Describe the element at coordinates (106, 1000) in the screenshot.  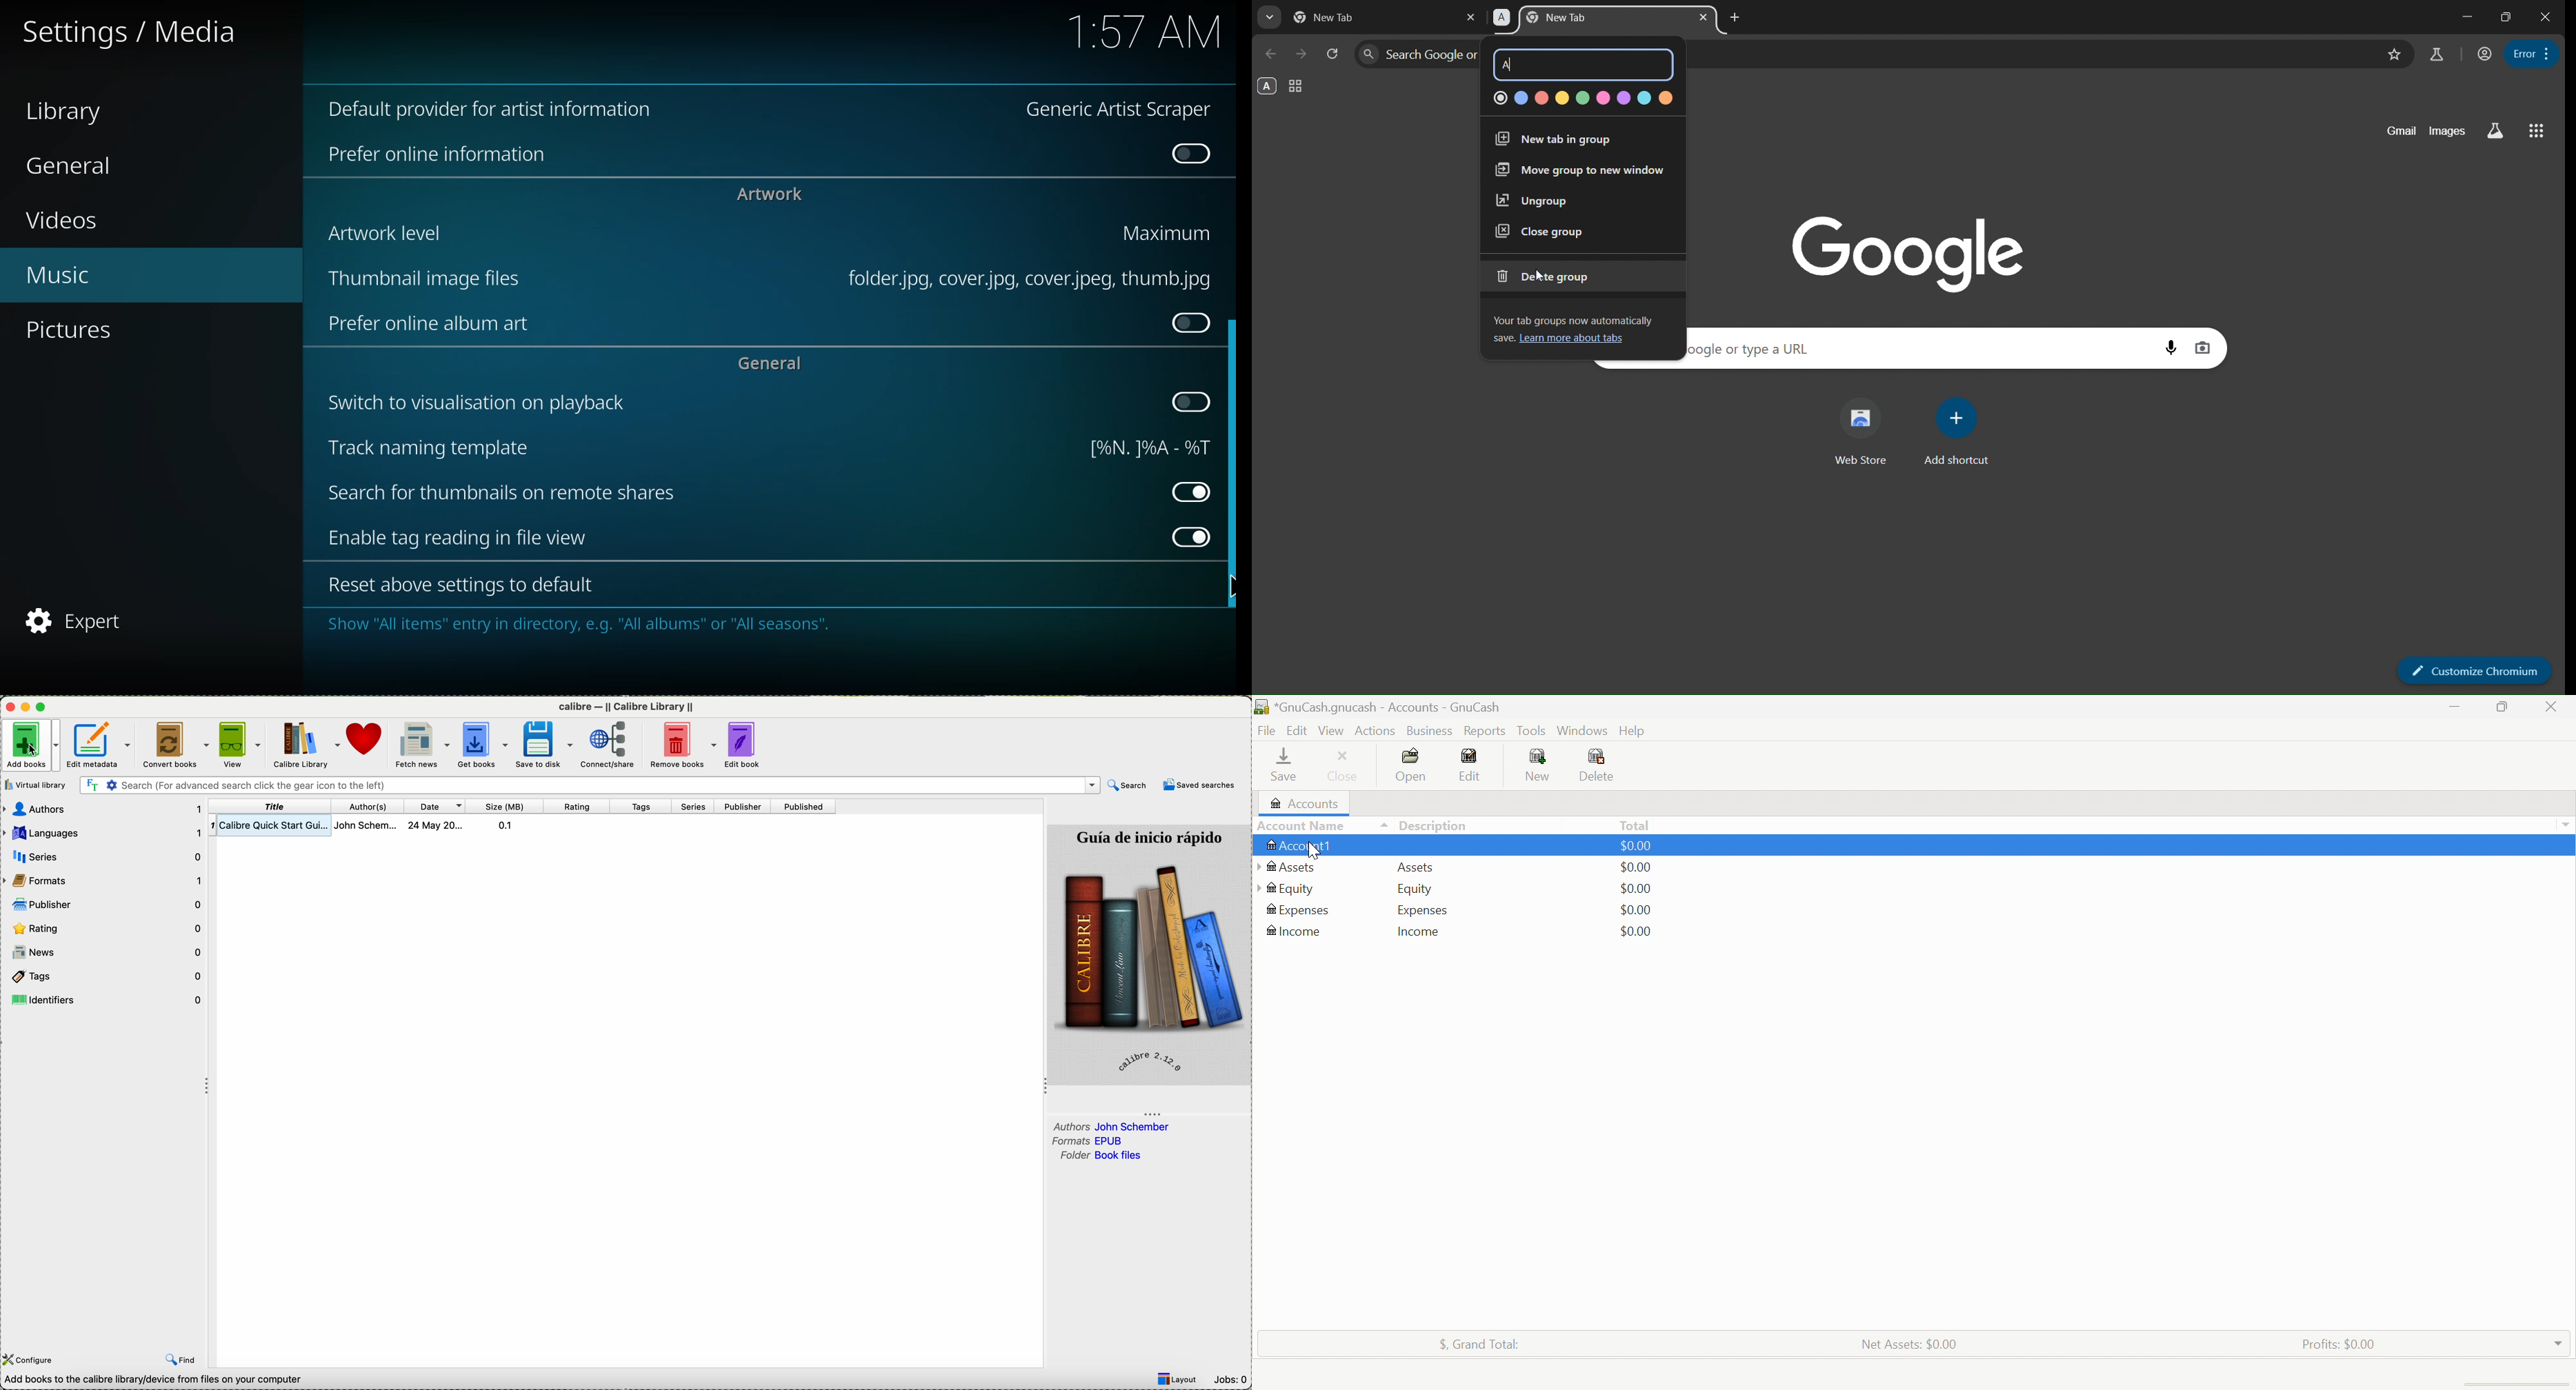
I see `identifiers` at that location.